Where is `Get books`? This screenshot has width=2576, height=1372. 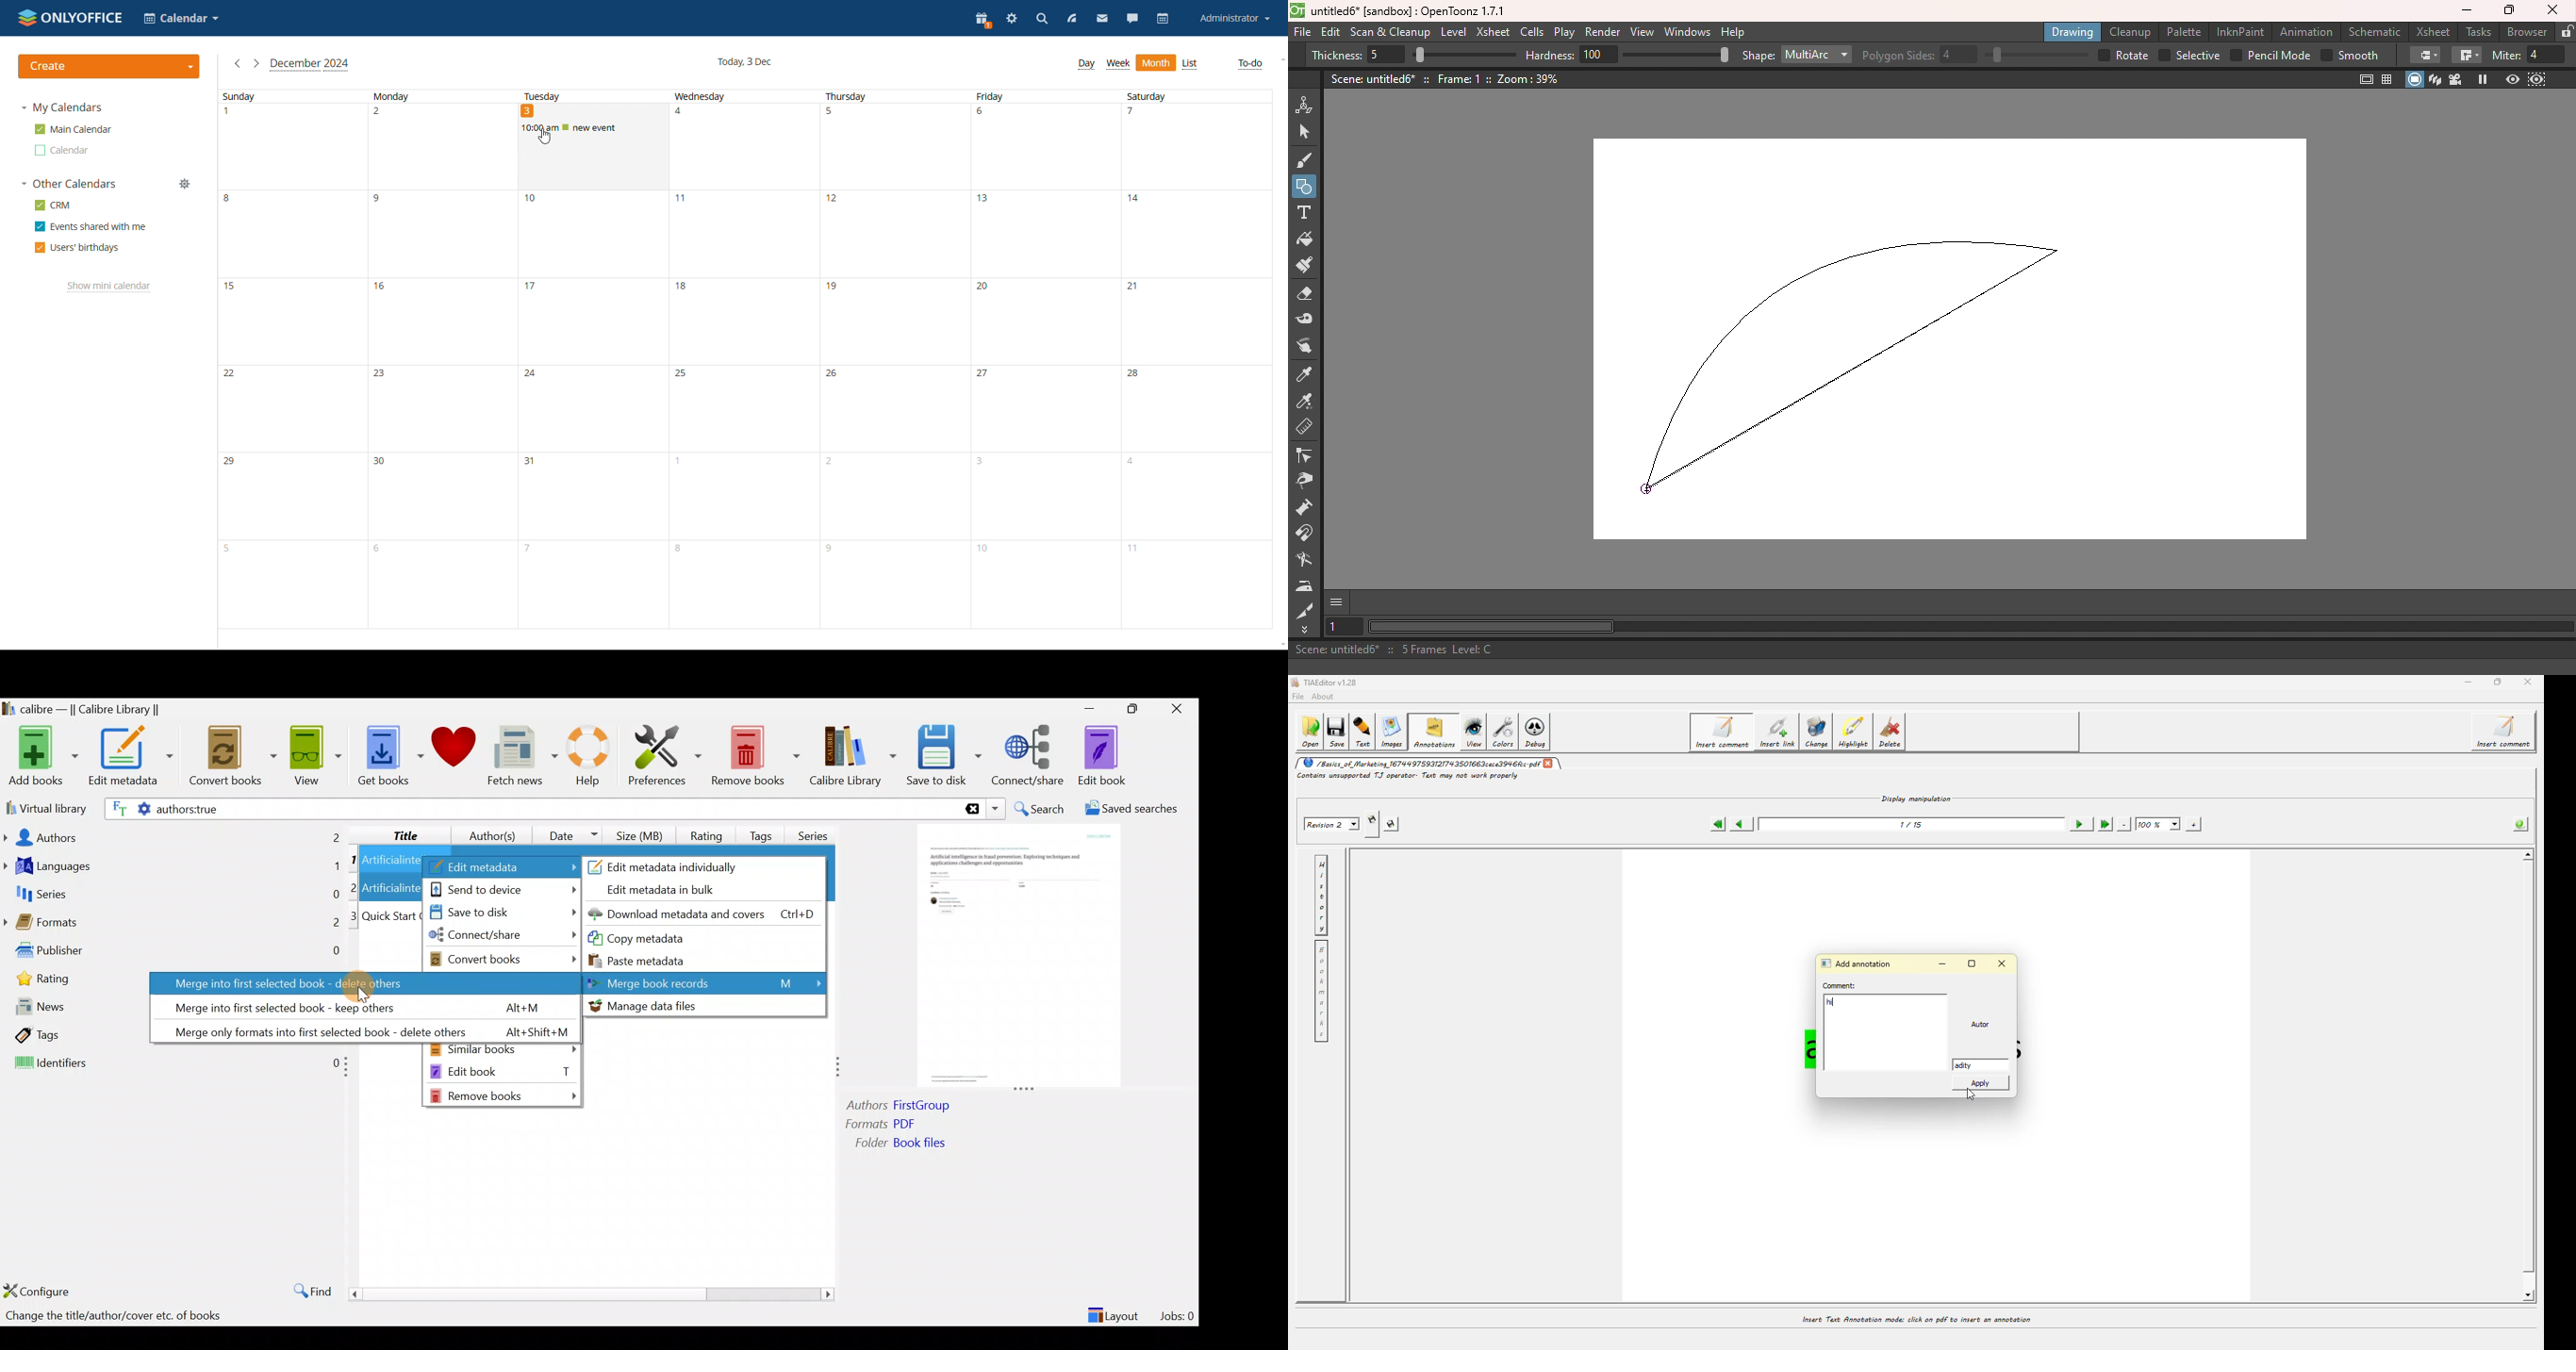
Get books is located at coordinates (389, 754).